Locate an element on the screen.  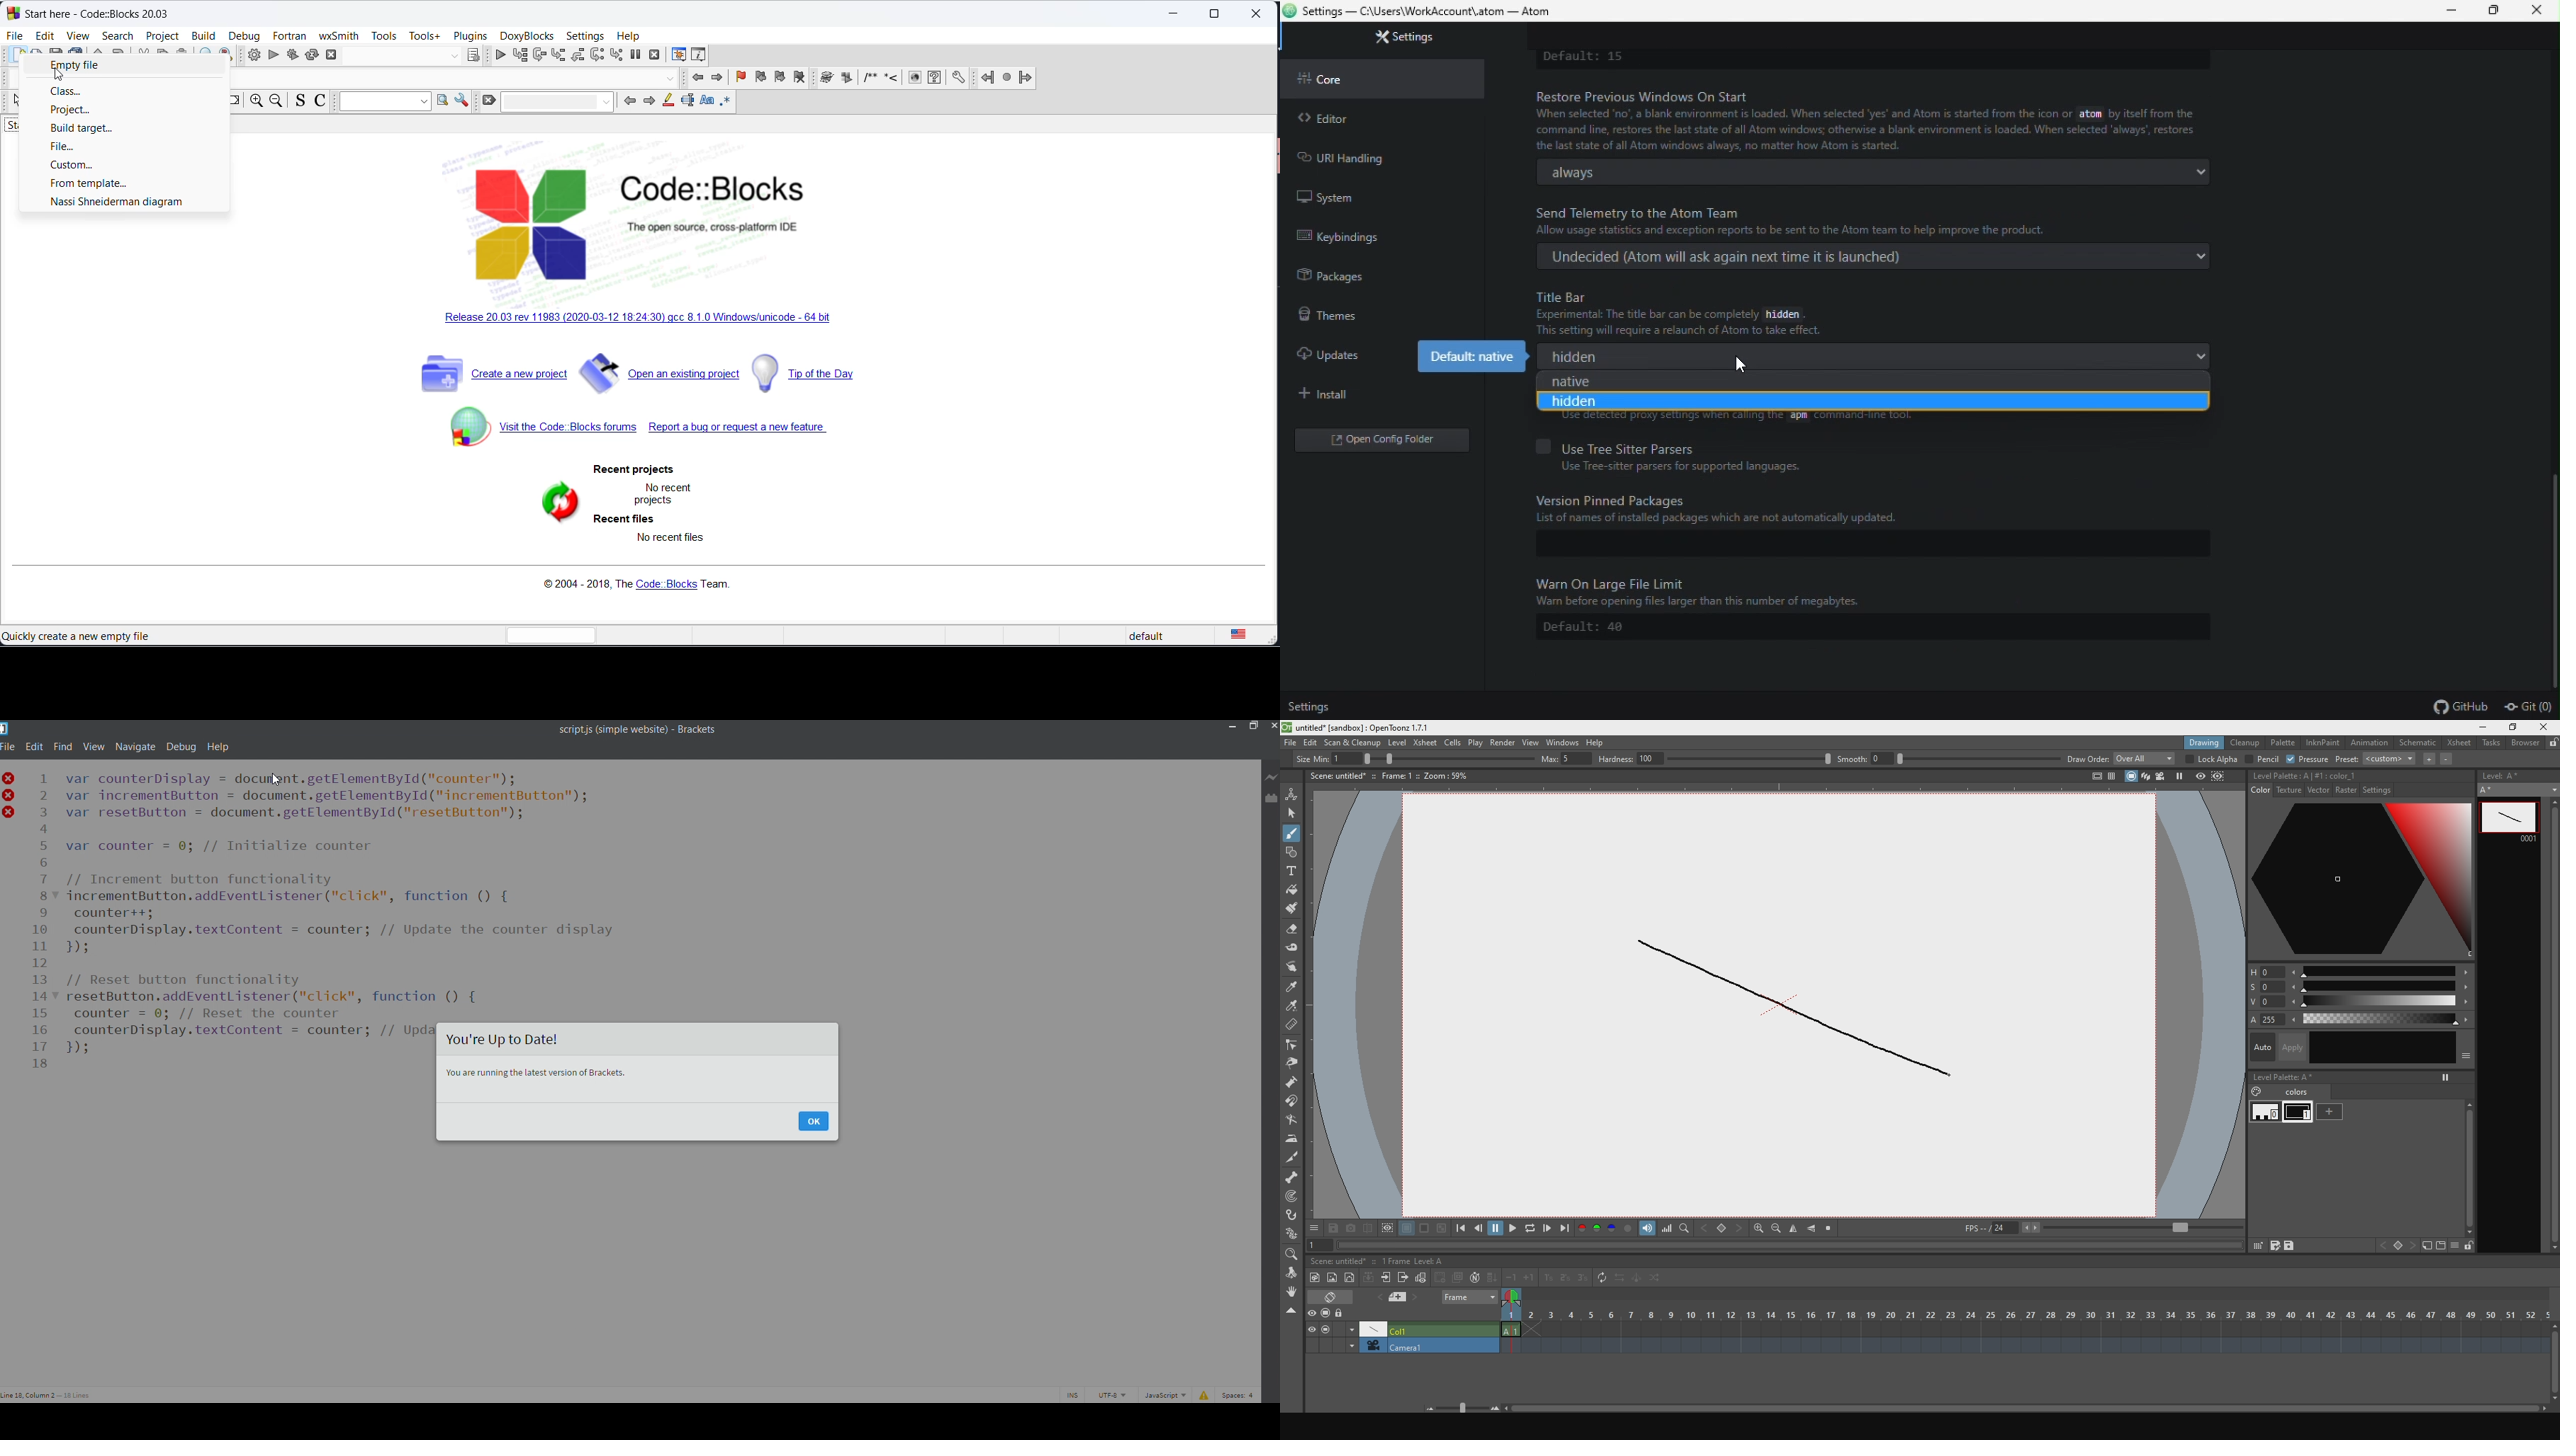
last jump is located at coordinates (1005, 80).